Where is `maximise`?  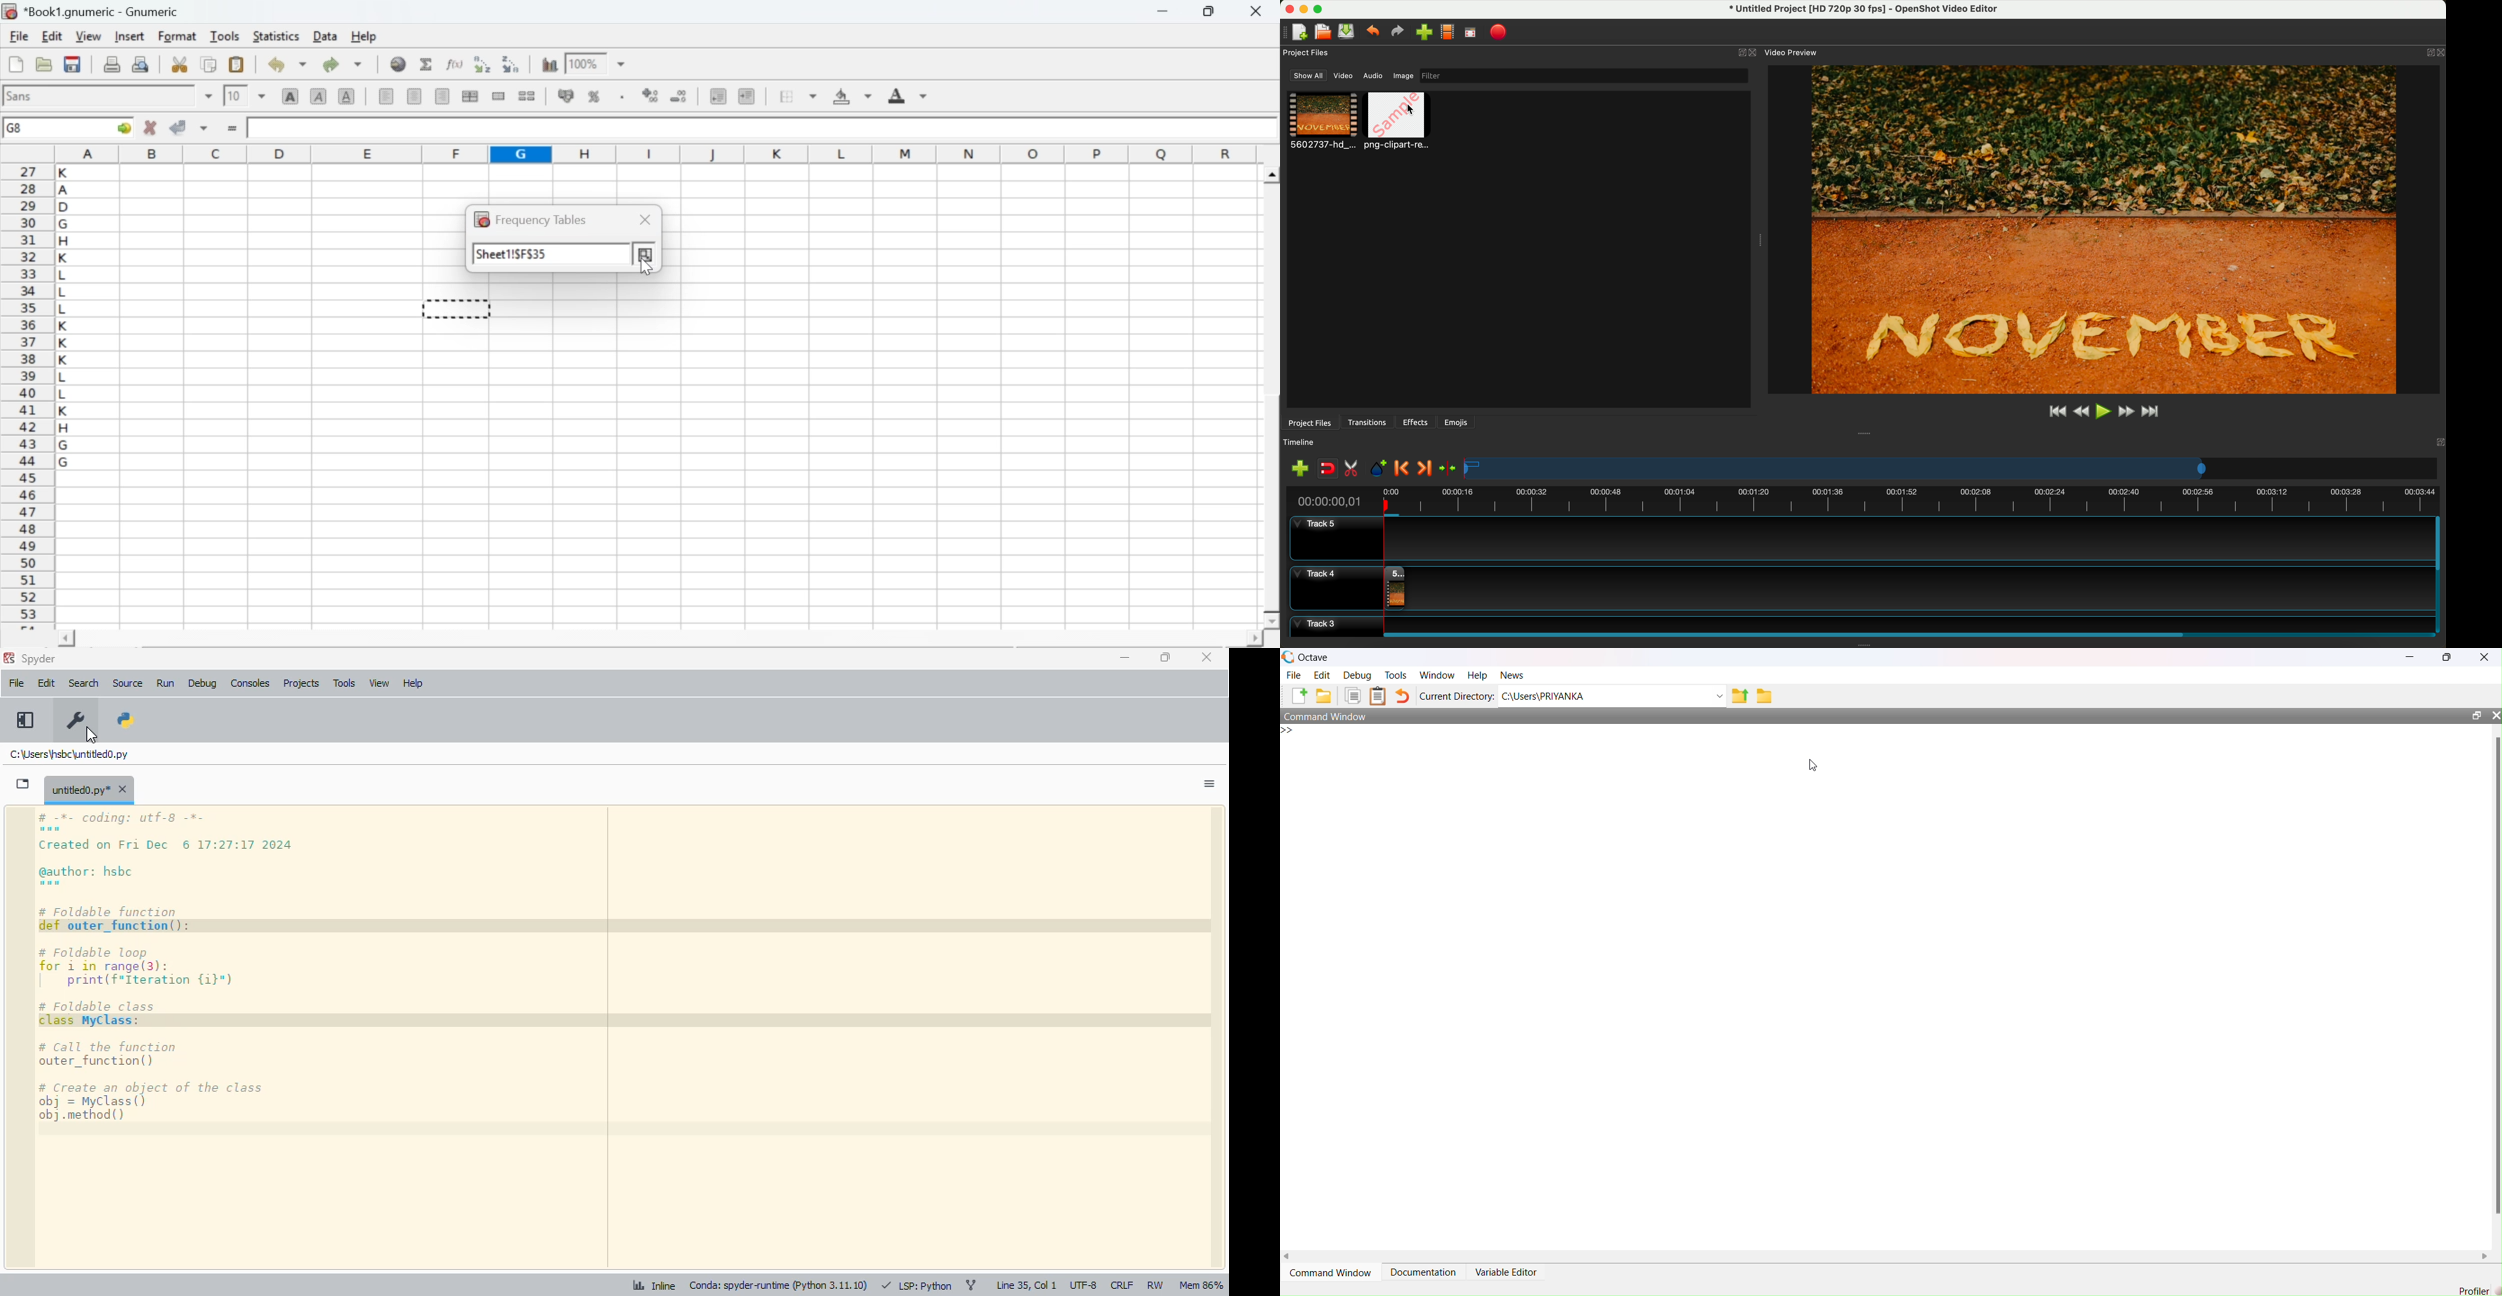
maximise is located at coordinates (2473, 714).